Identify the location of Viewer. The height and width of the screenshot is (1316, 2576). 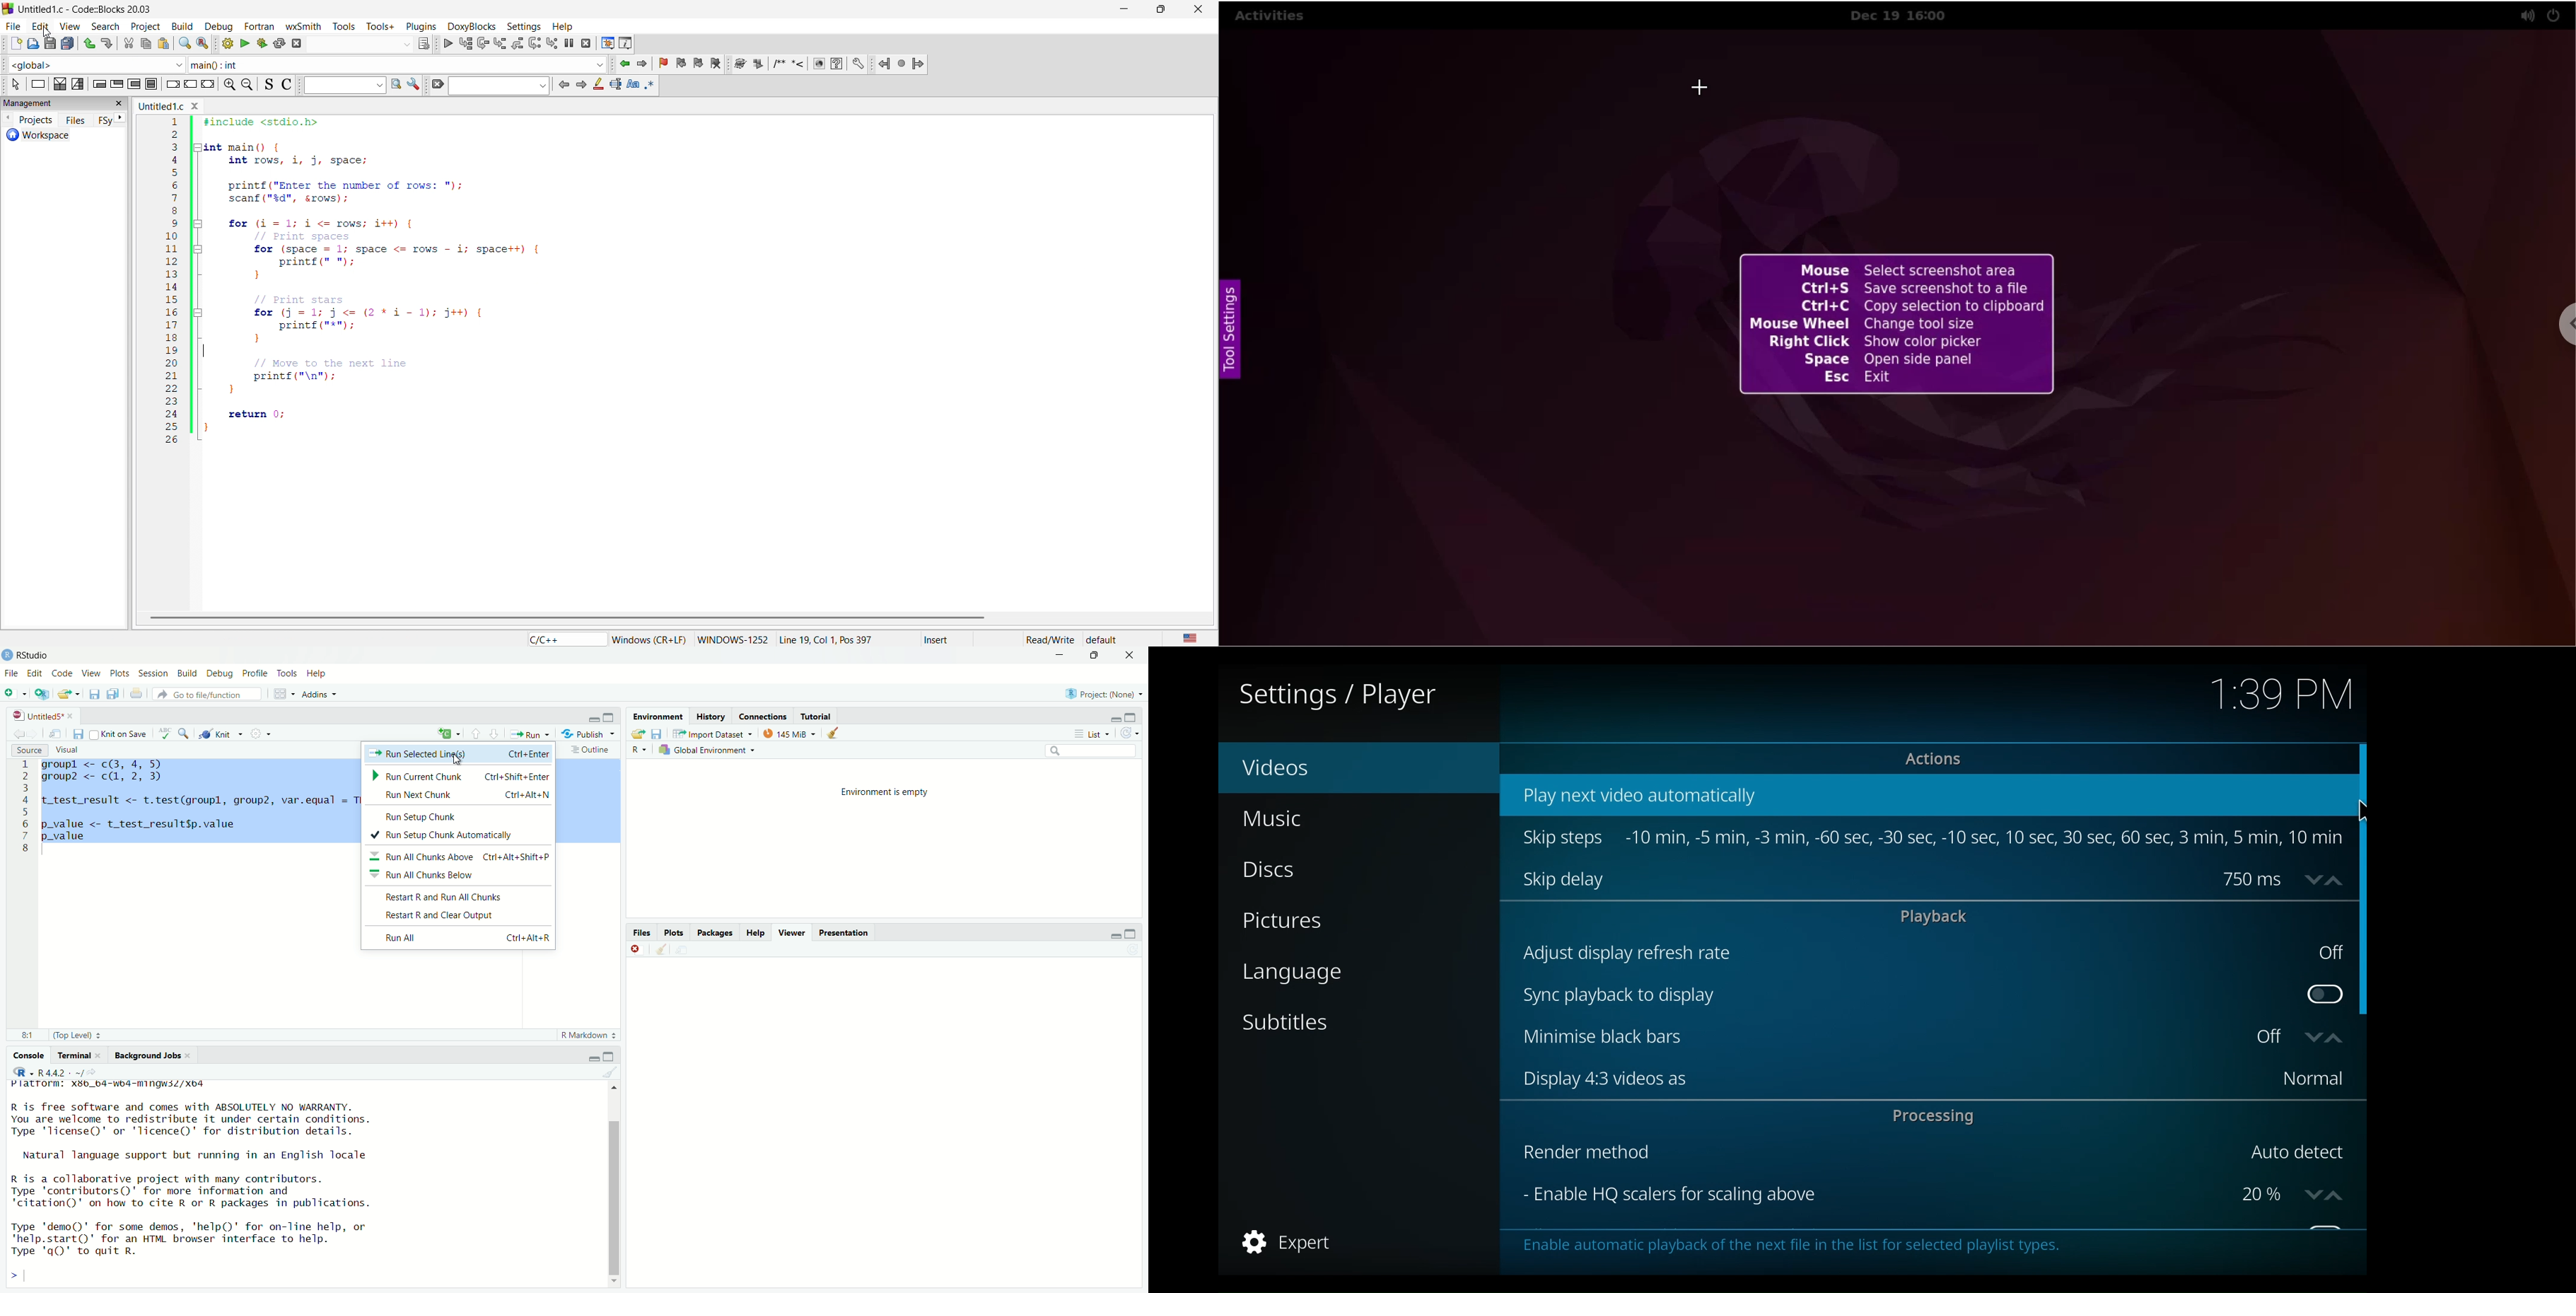
(791, 933).